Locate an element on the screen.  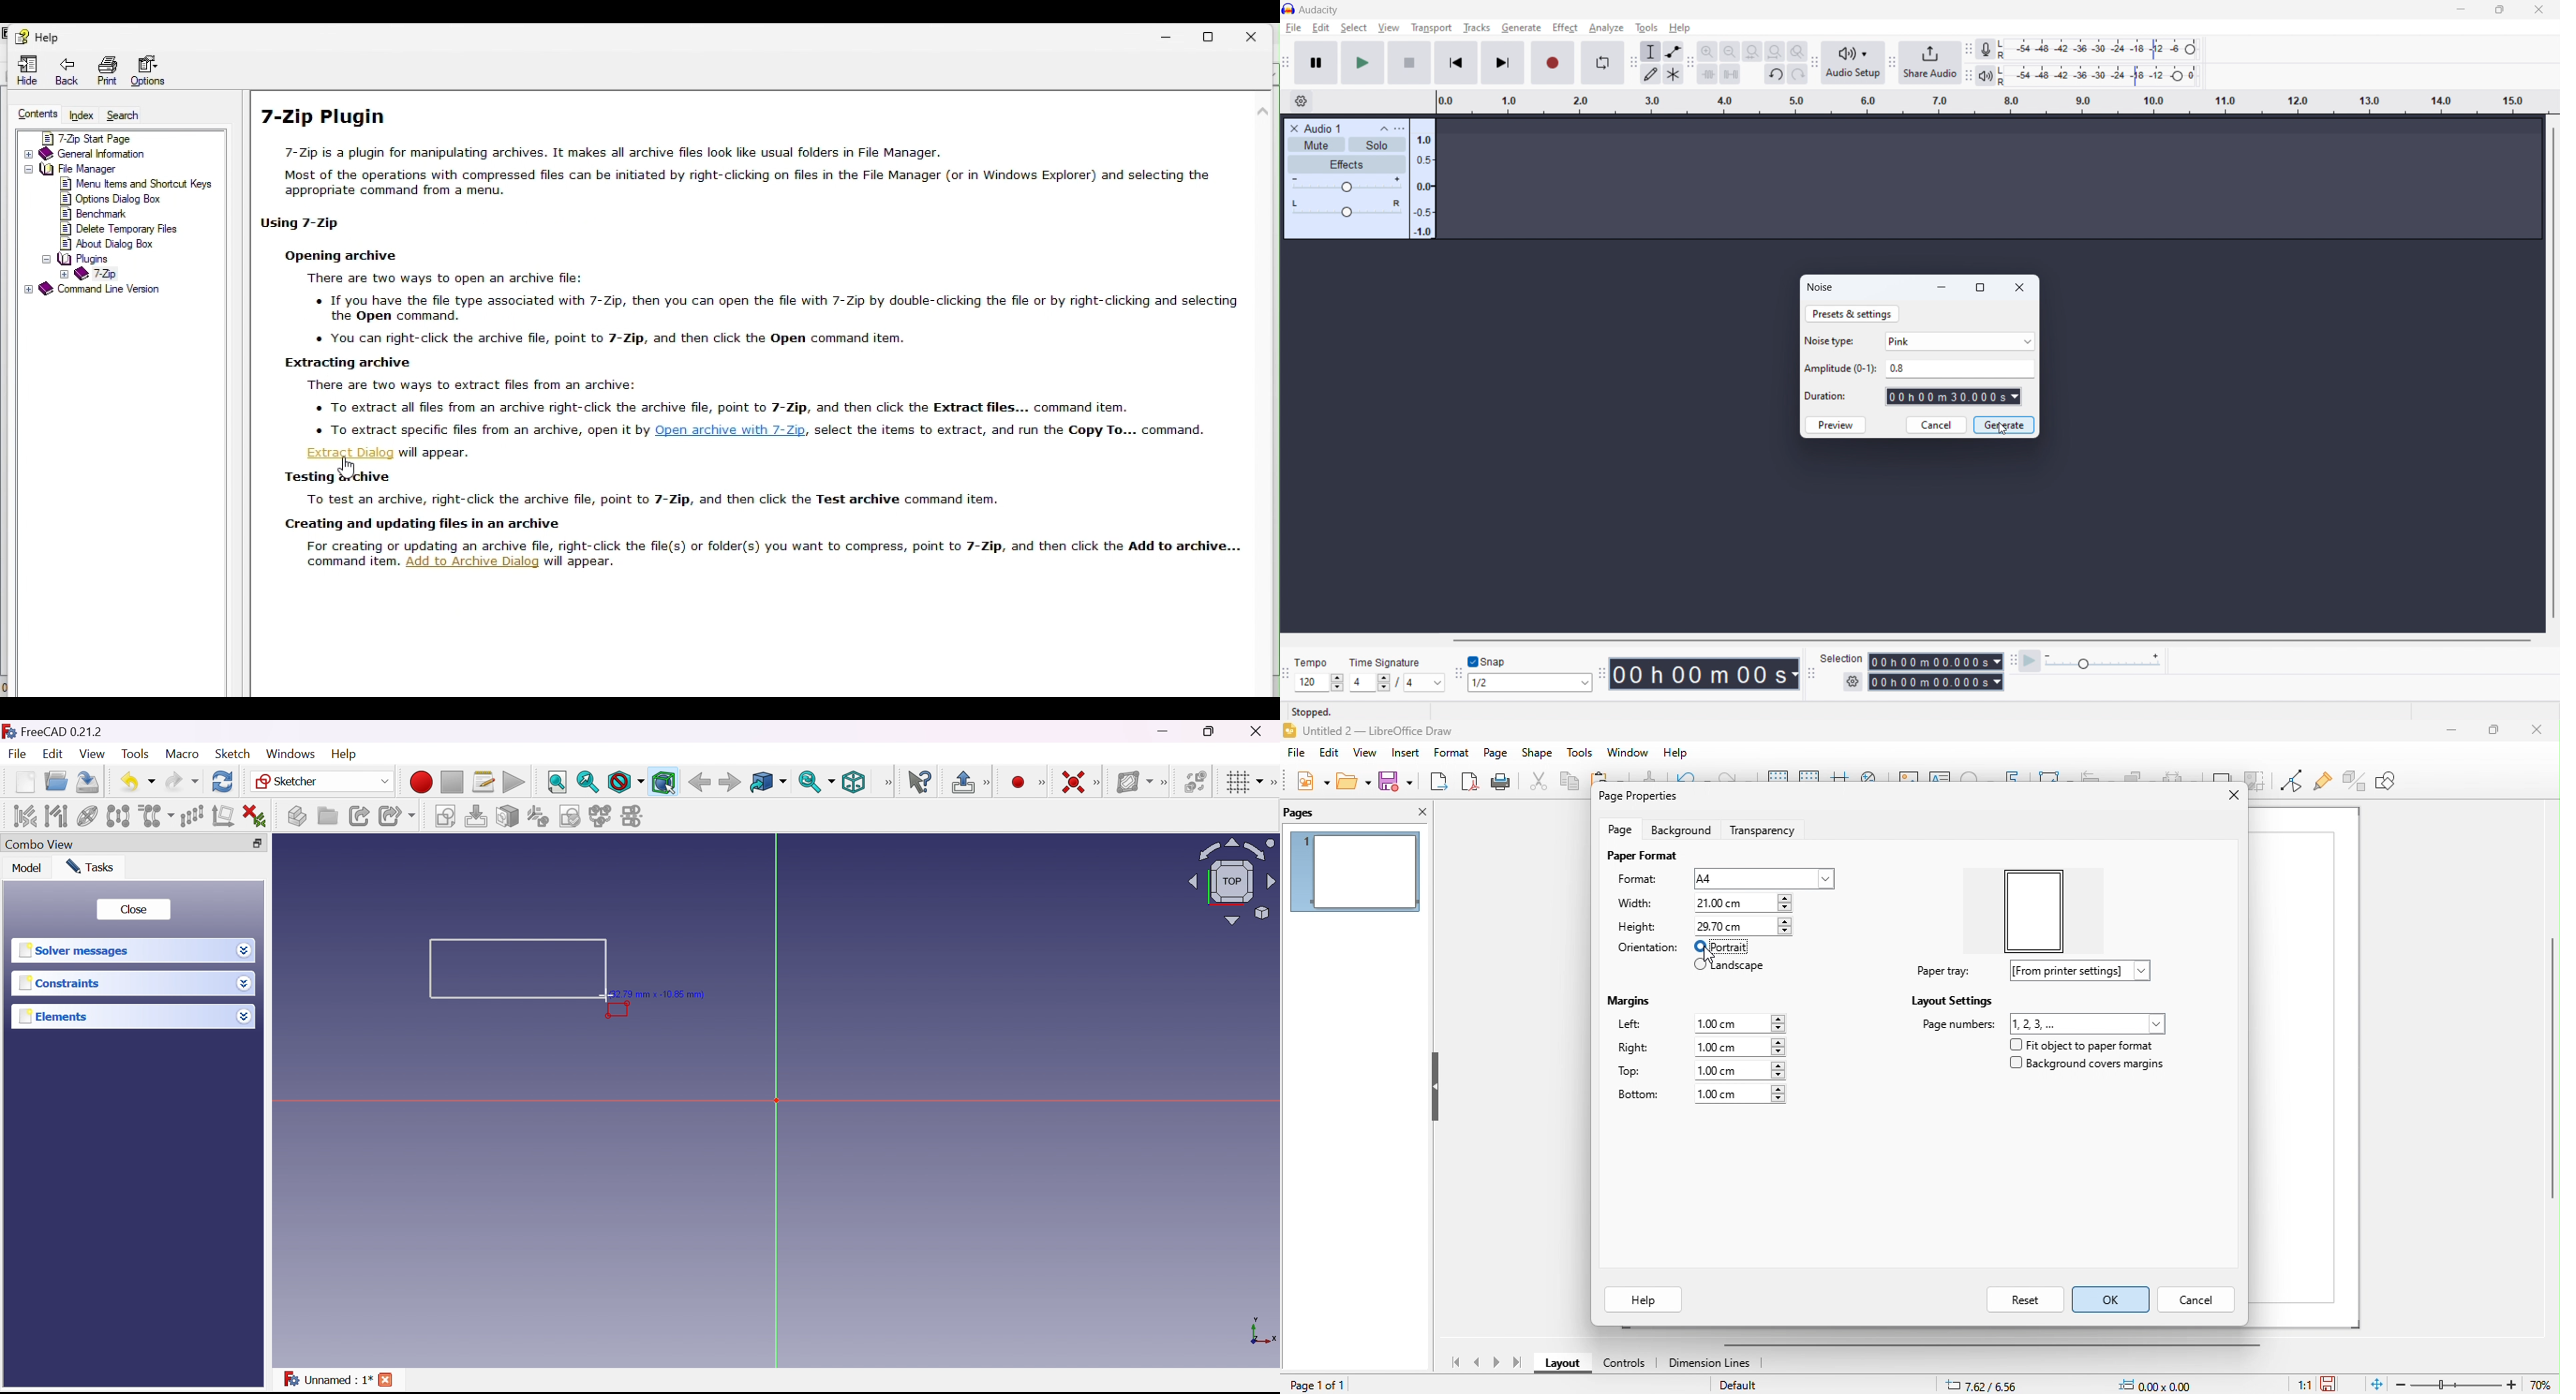
plugins is located at coordinates (91, 258).